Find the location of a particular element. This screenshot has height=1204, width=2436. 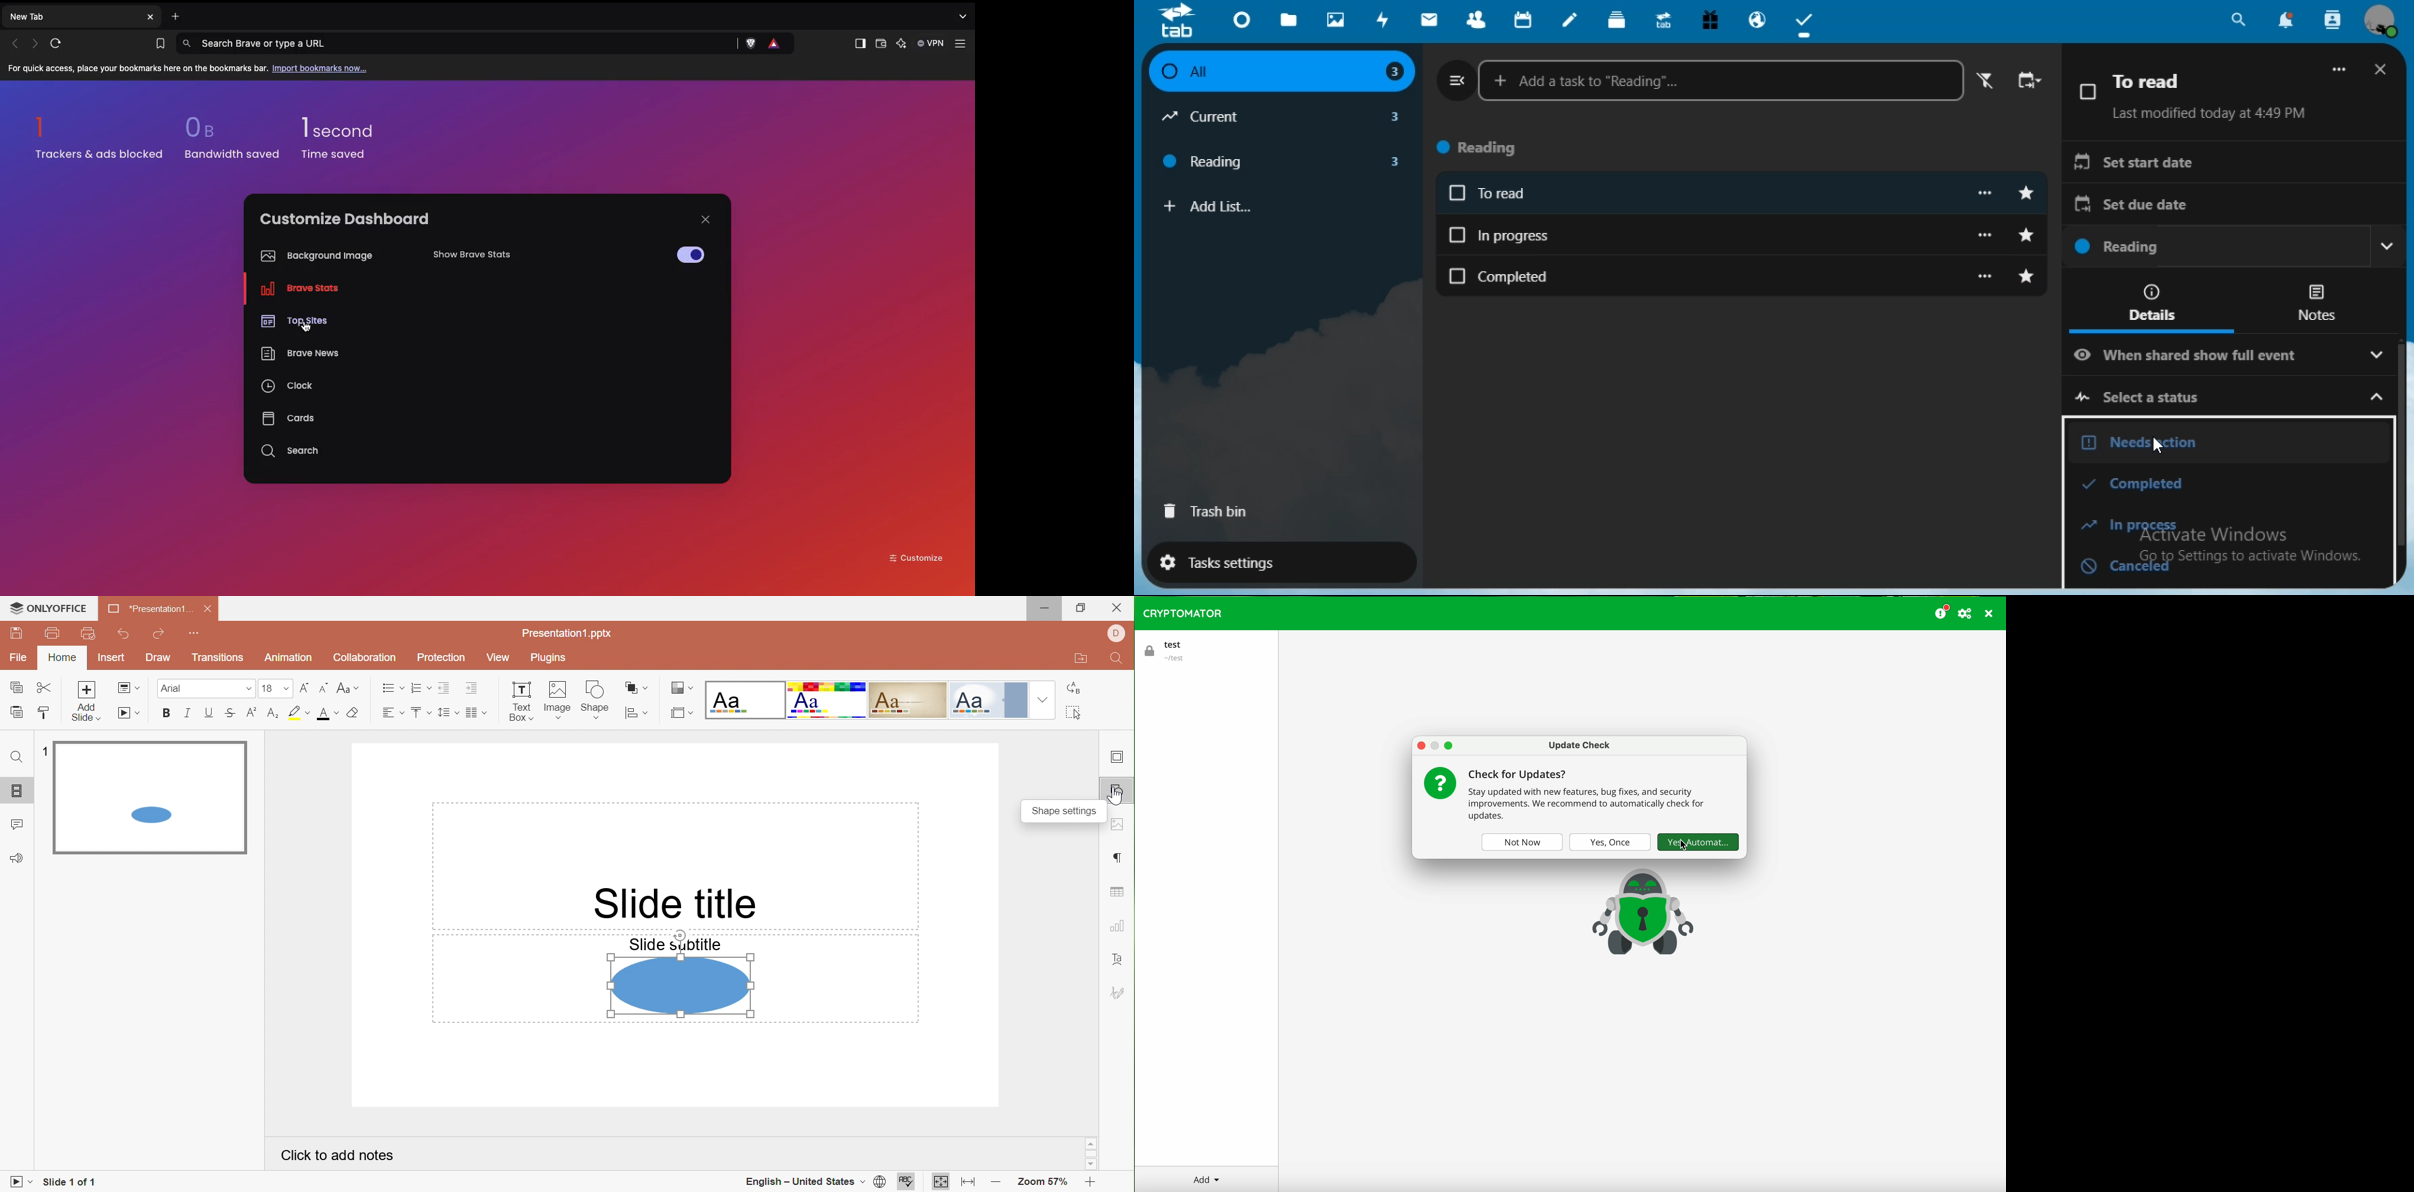

Decrease Indent is located at coordinates (444, 689).